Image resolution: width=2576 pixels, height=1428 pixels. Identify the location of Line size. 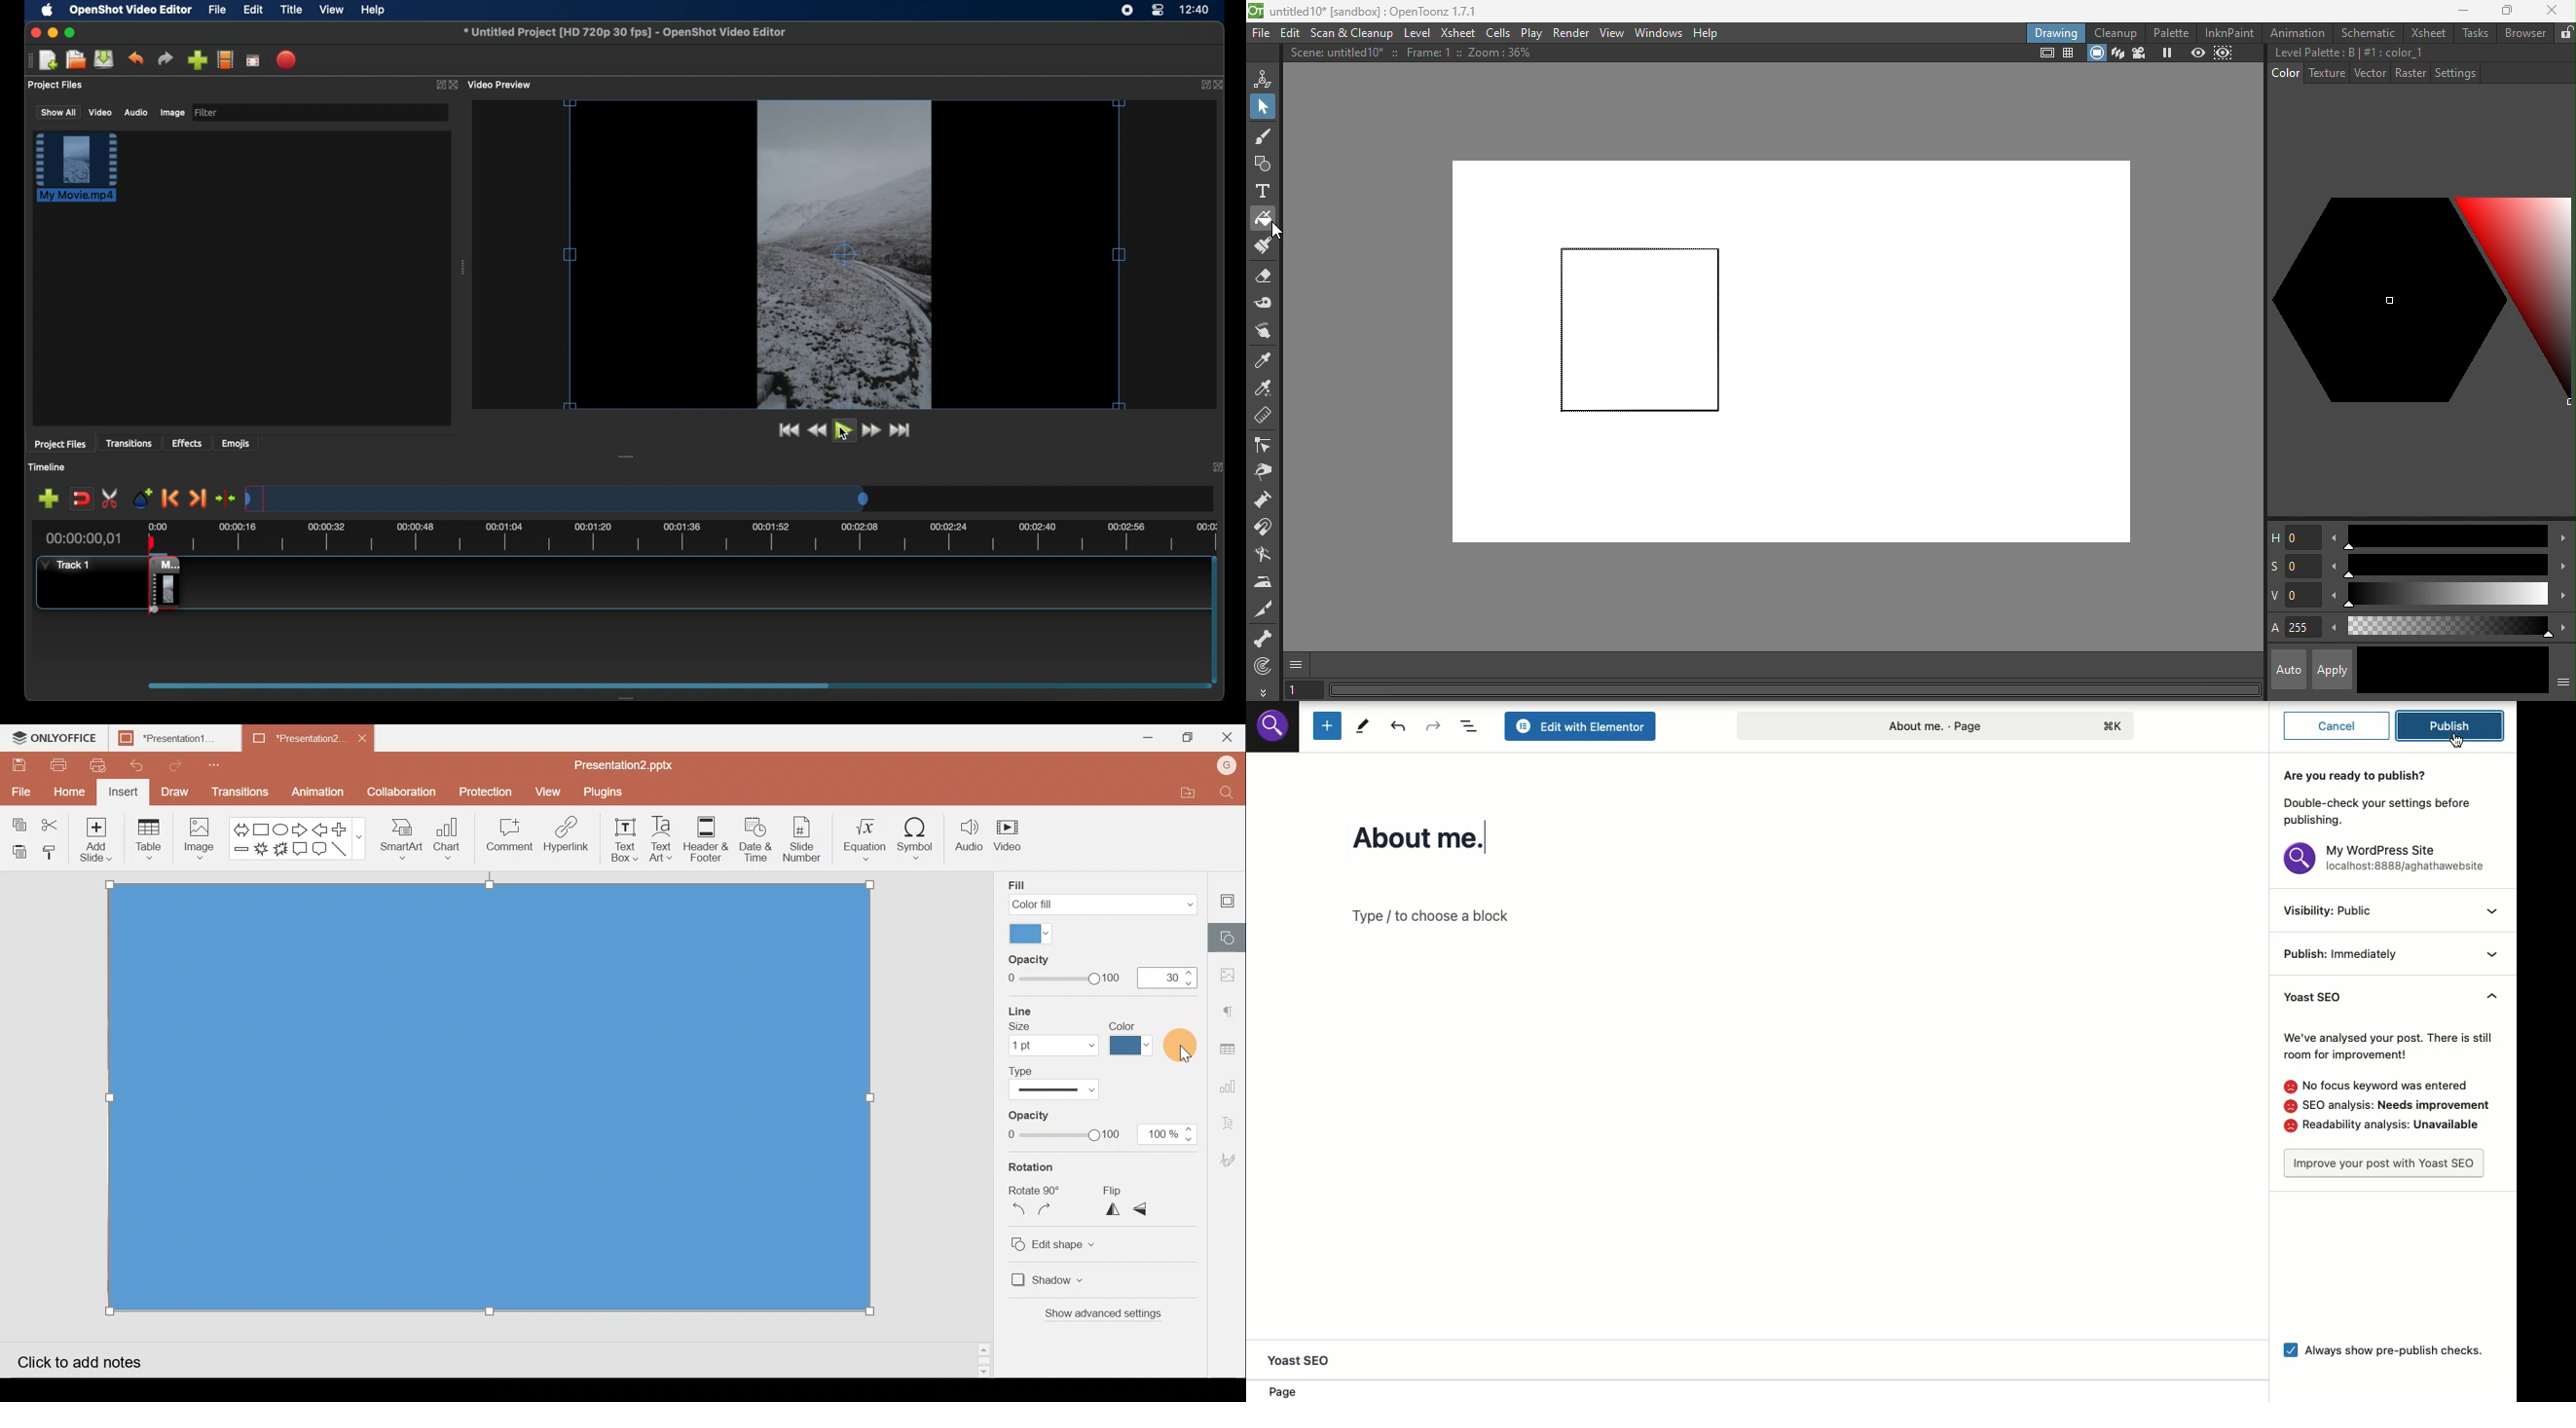
(1053, 1032).